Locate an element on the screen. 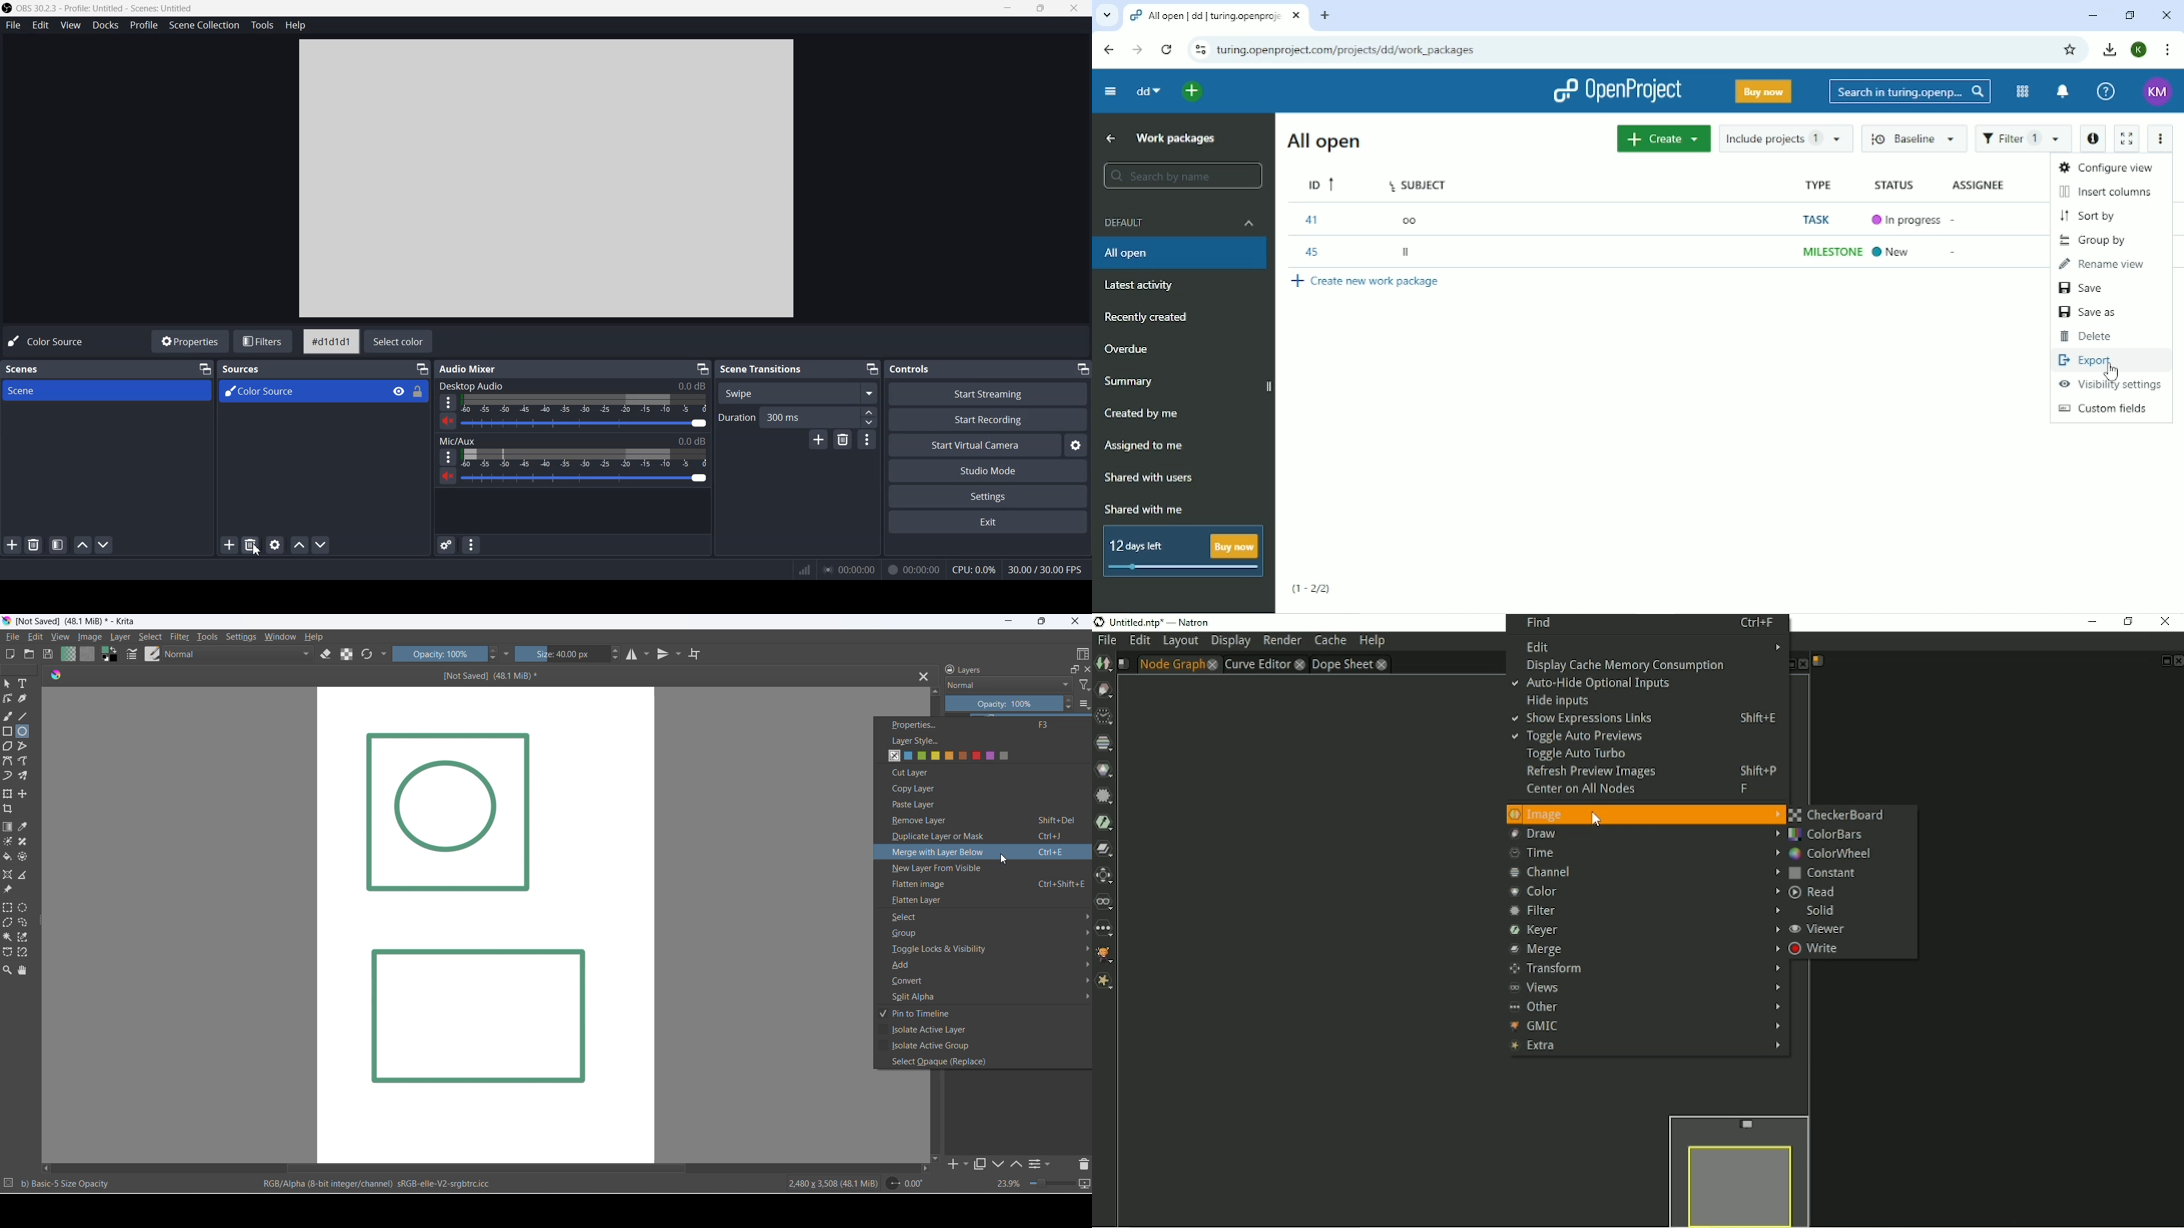 Image resolution: width=2184 pixels, height=1232 pixels. toggle locks and visibility is located at coordinates (985, 950).